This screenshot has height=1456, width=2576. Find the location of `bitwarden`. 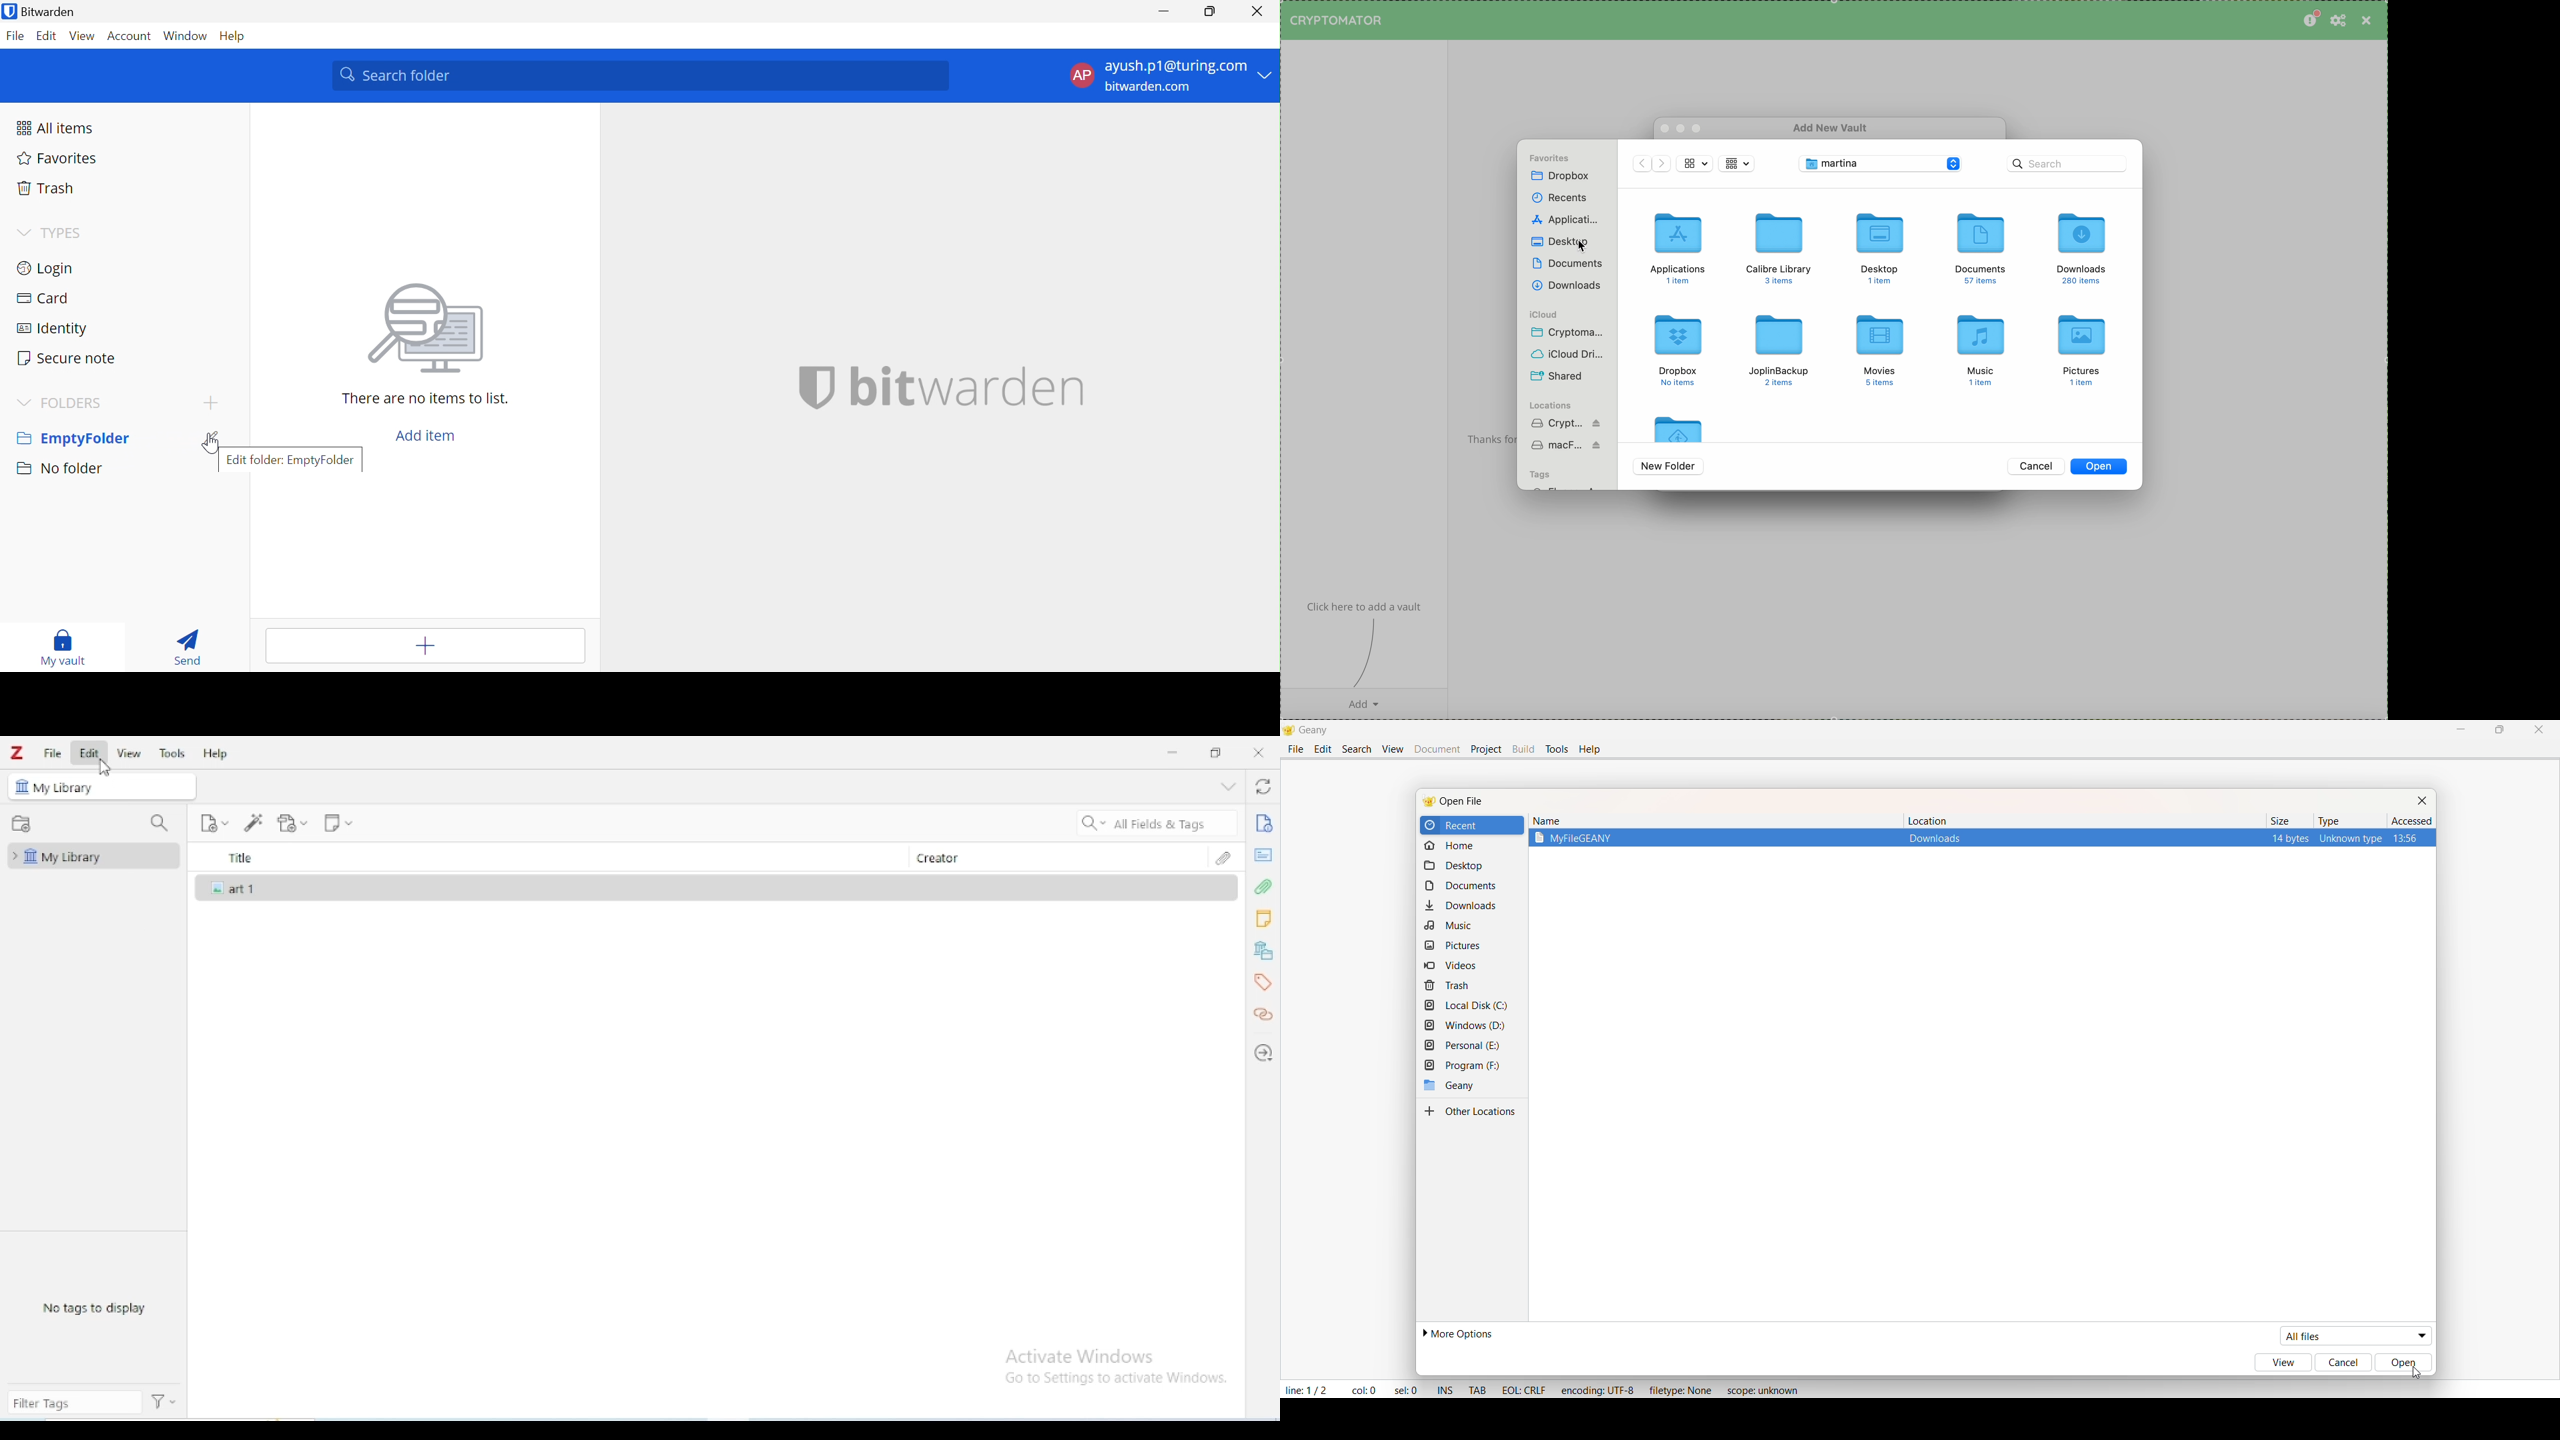

bitwarden is located at coordinates (972, 387).